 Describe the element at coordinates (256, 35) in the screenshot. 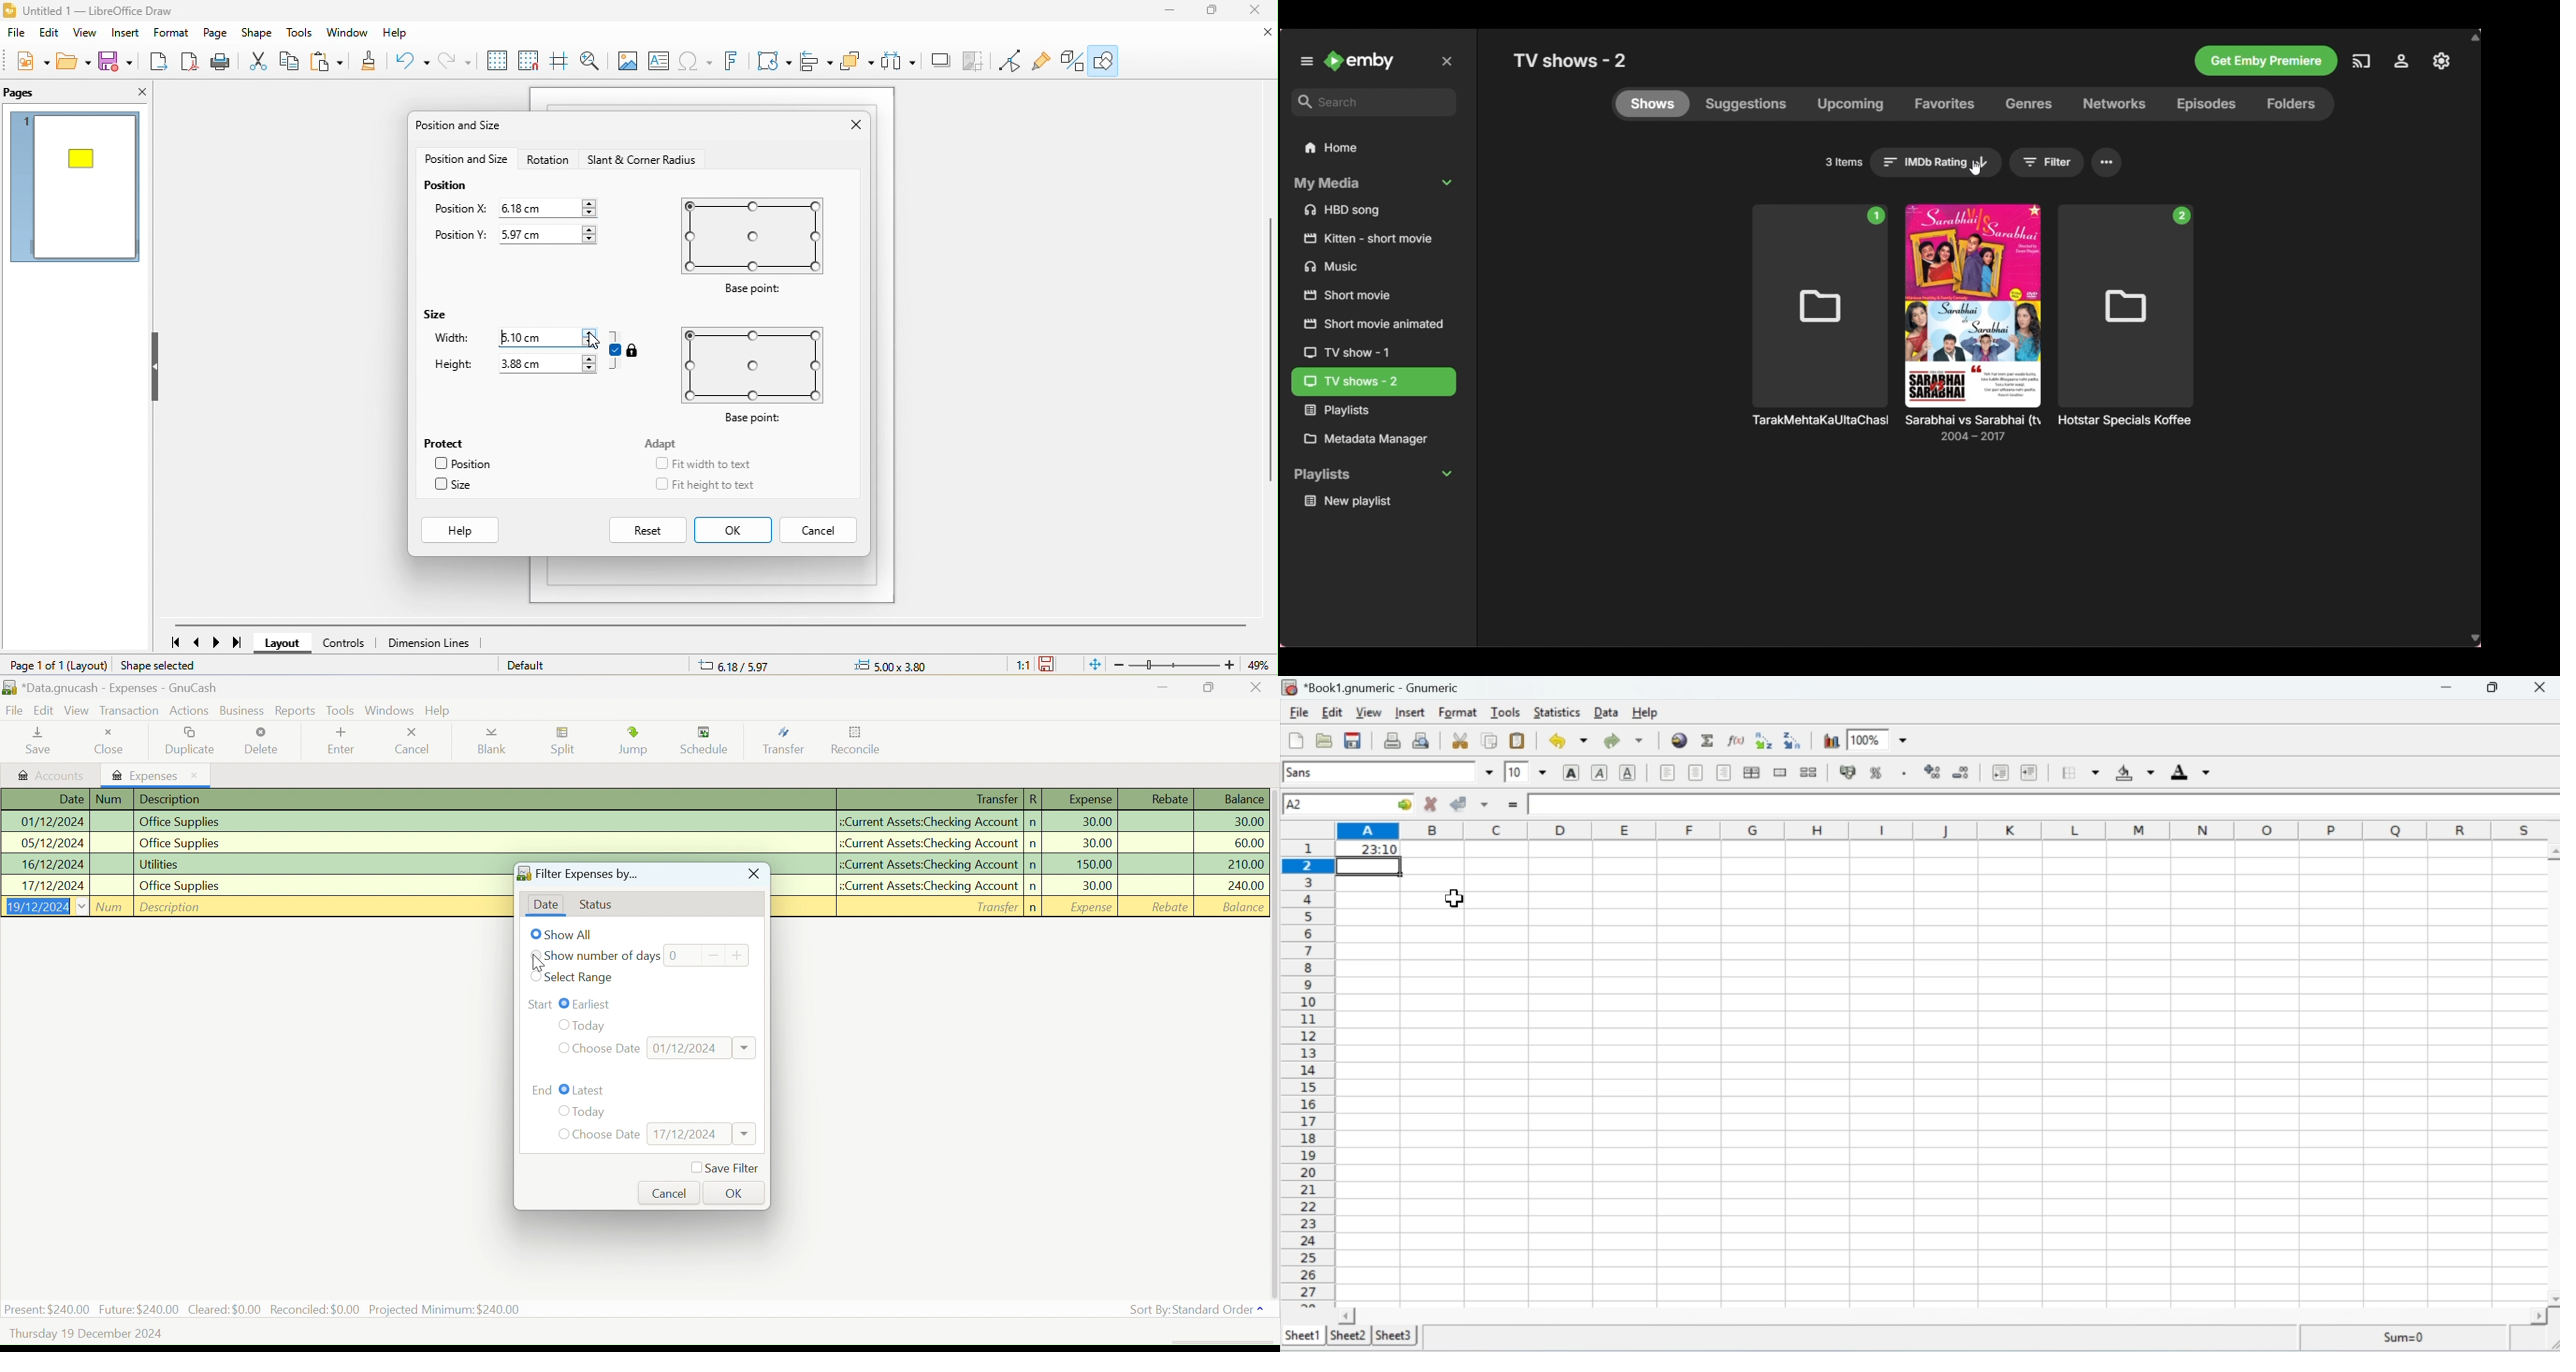

I see `shape` at that location.